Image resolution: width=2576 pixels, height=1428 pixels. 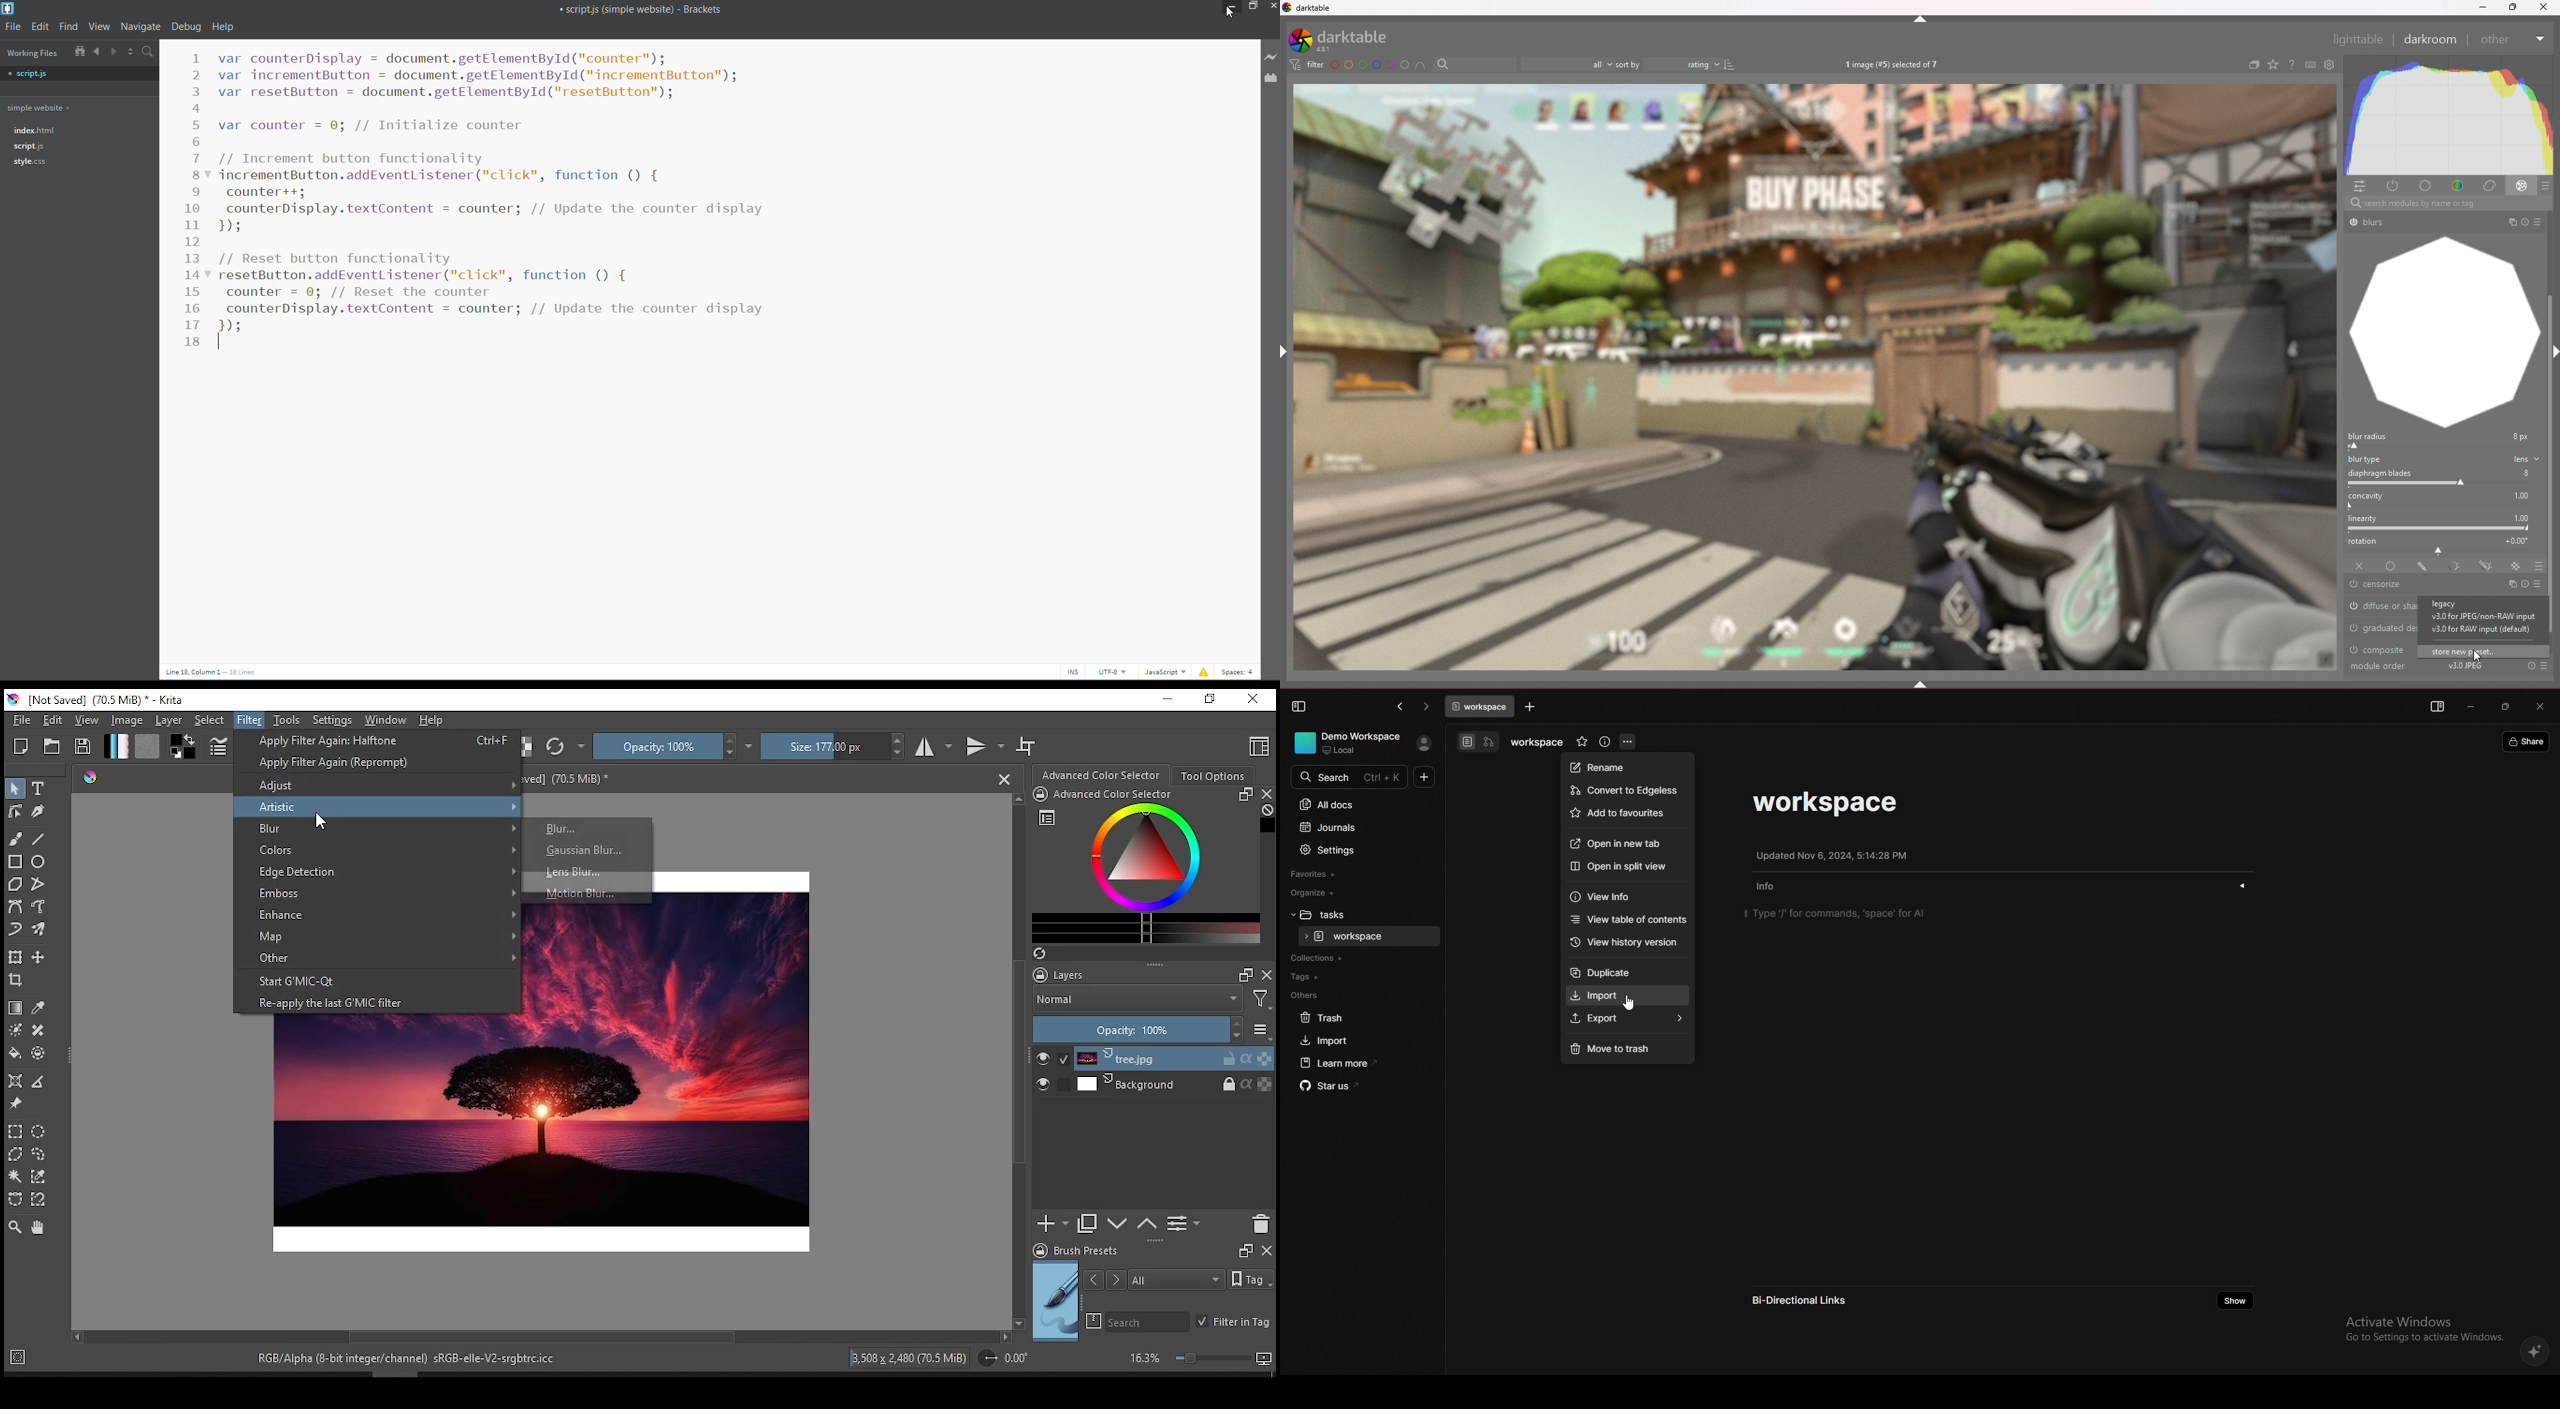 What do you see at coordinates (128, 721) in the screenshot?
I see `image` at bounding box center [128, 721].